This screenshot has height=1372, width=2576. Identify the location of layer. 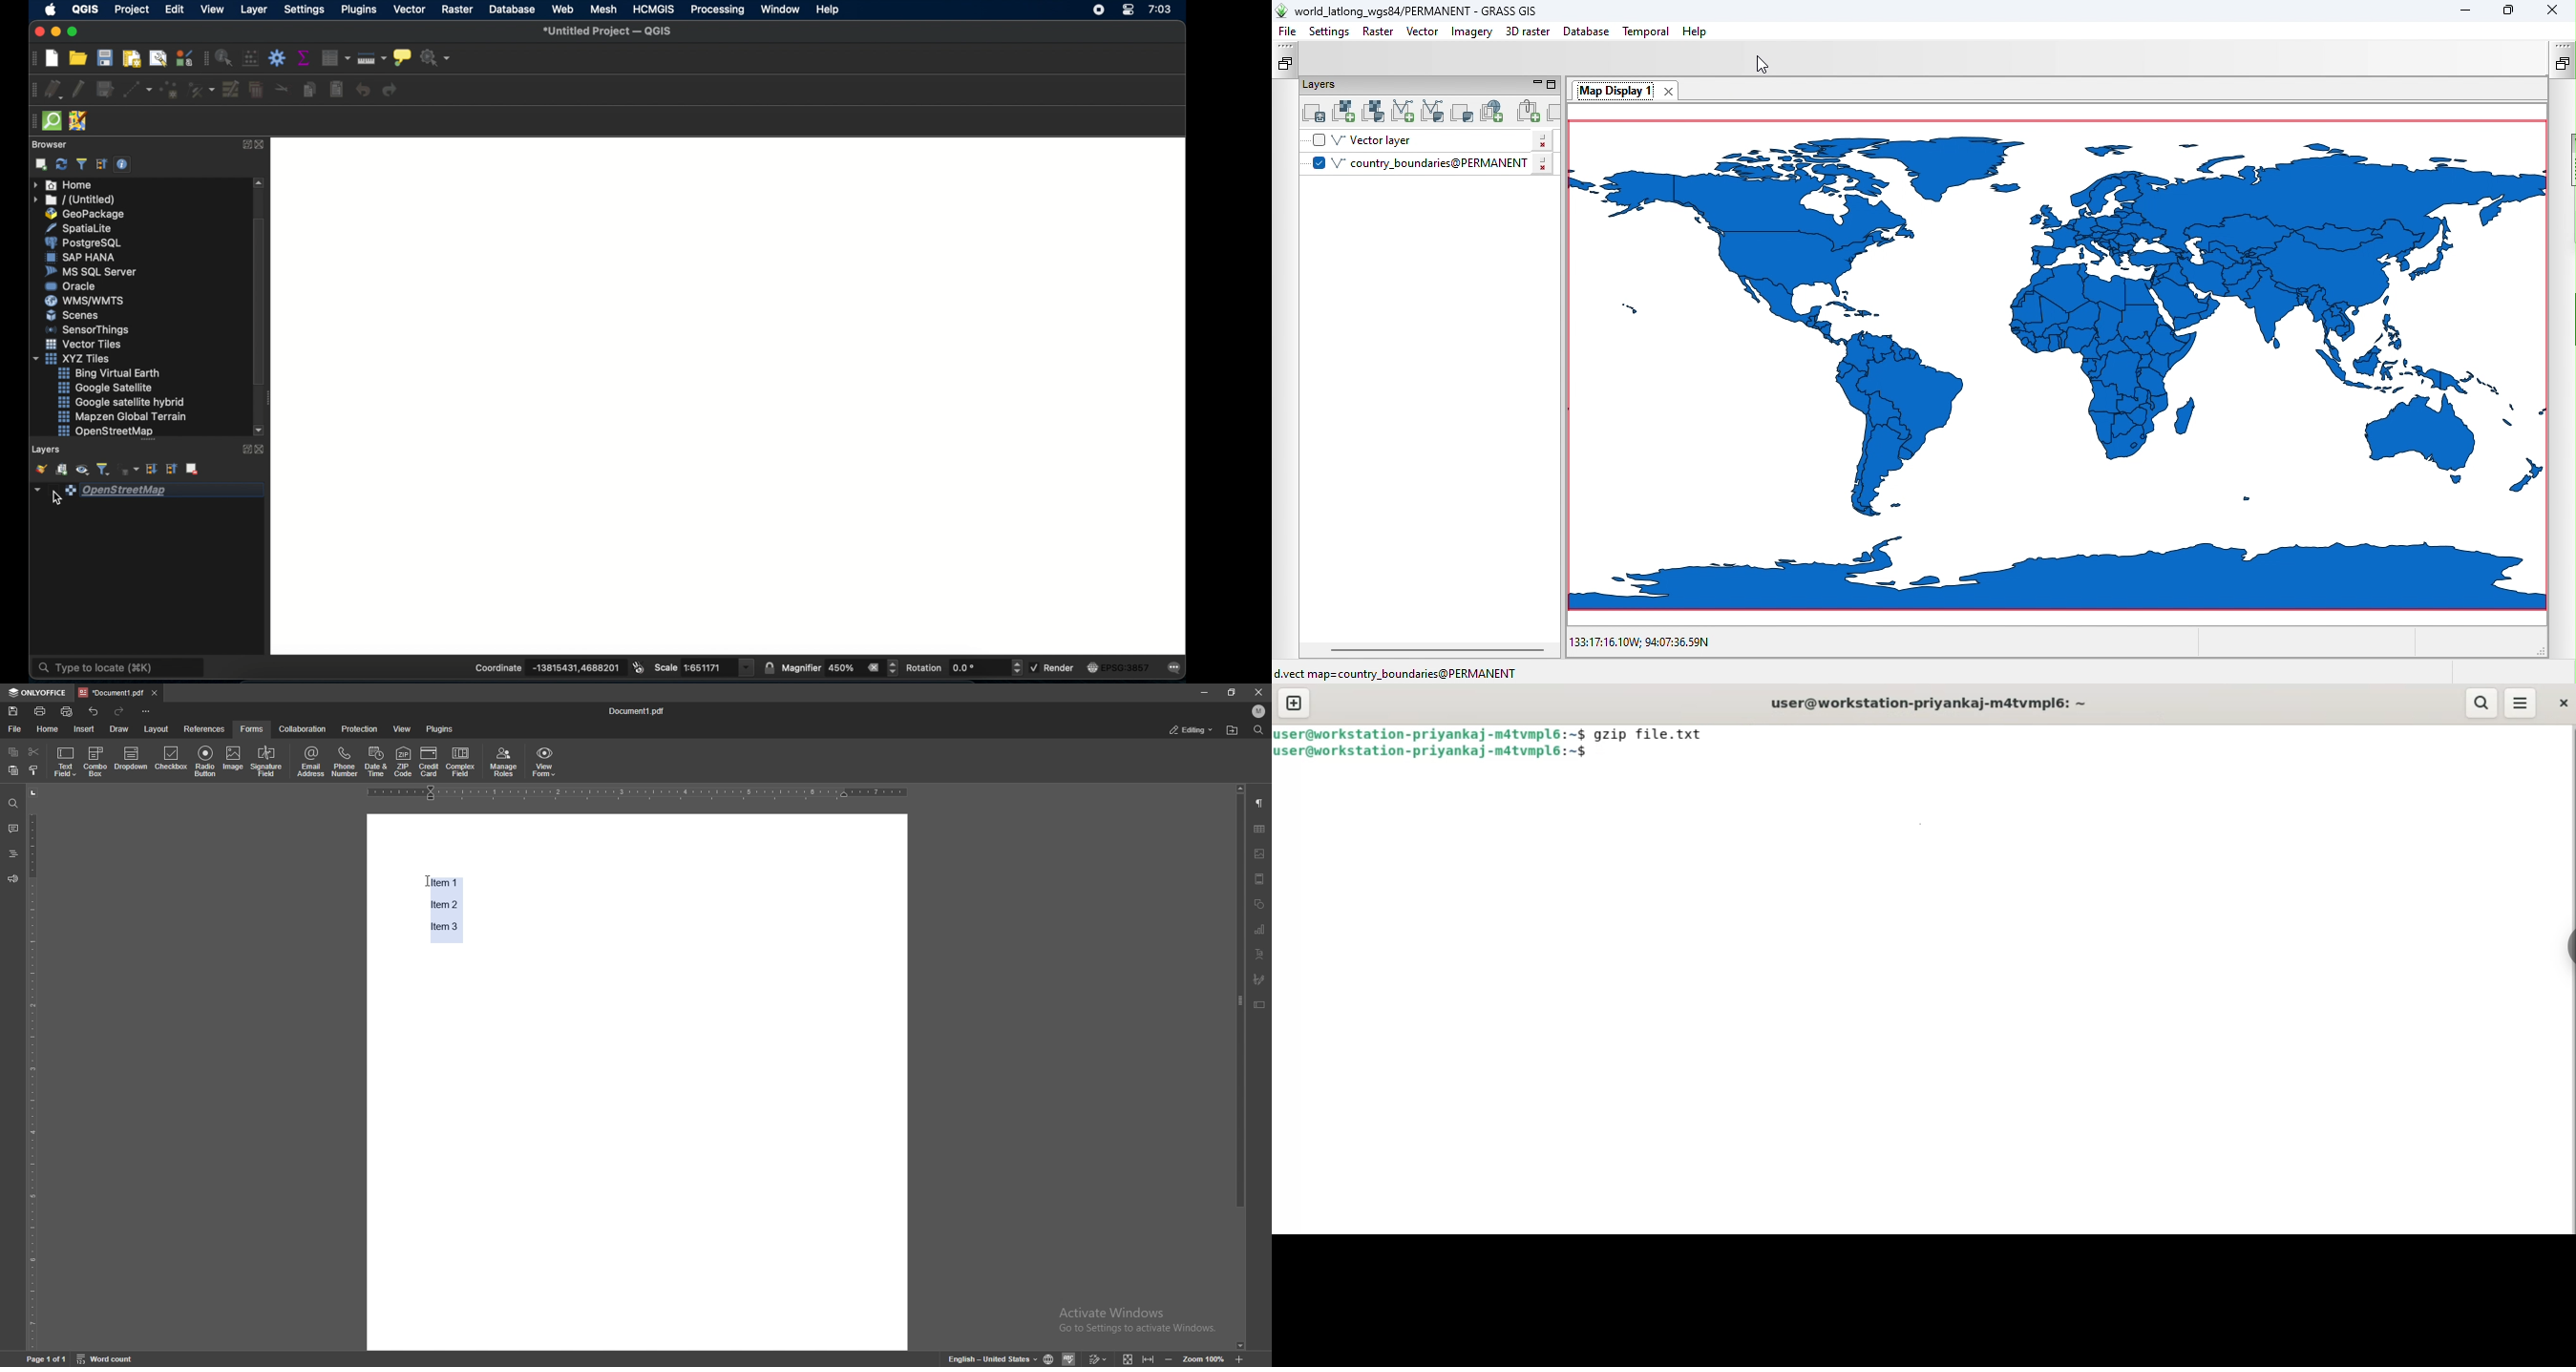
(254, 10).